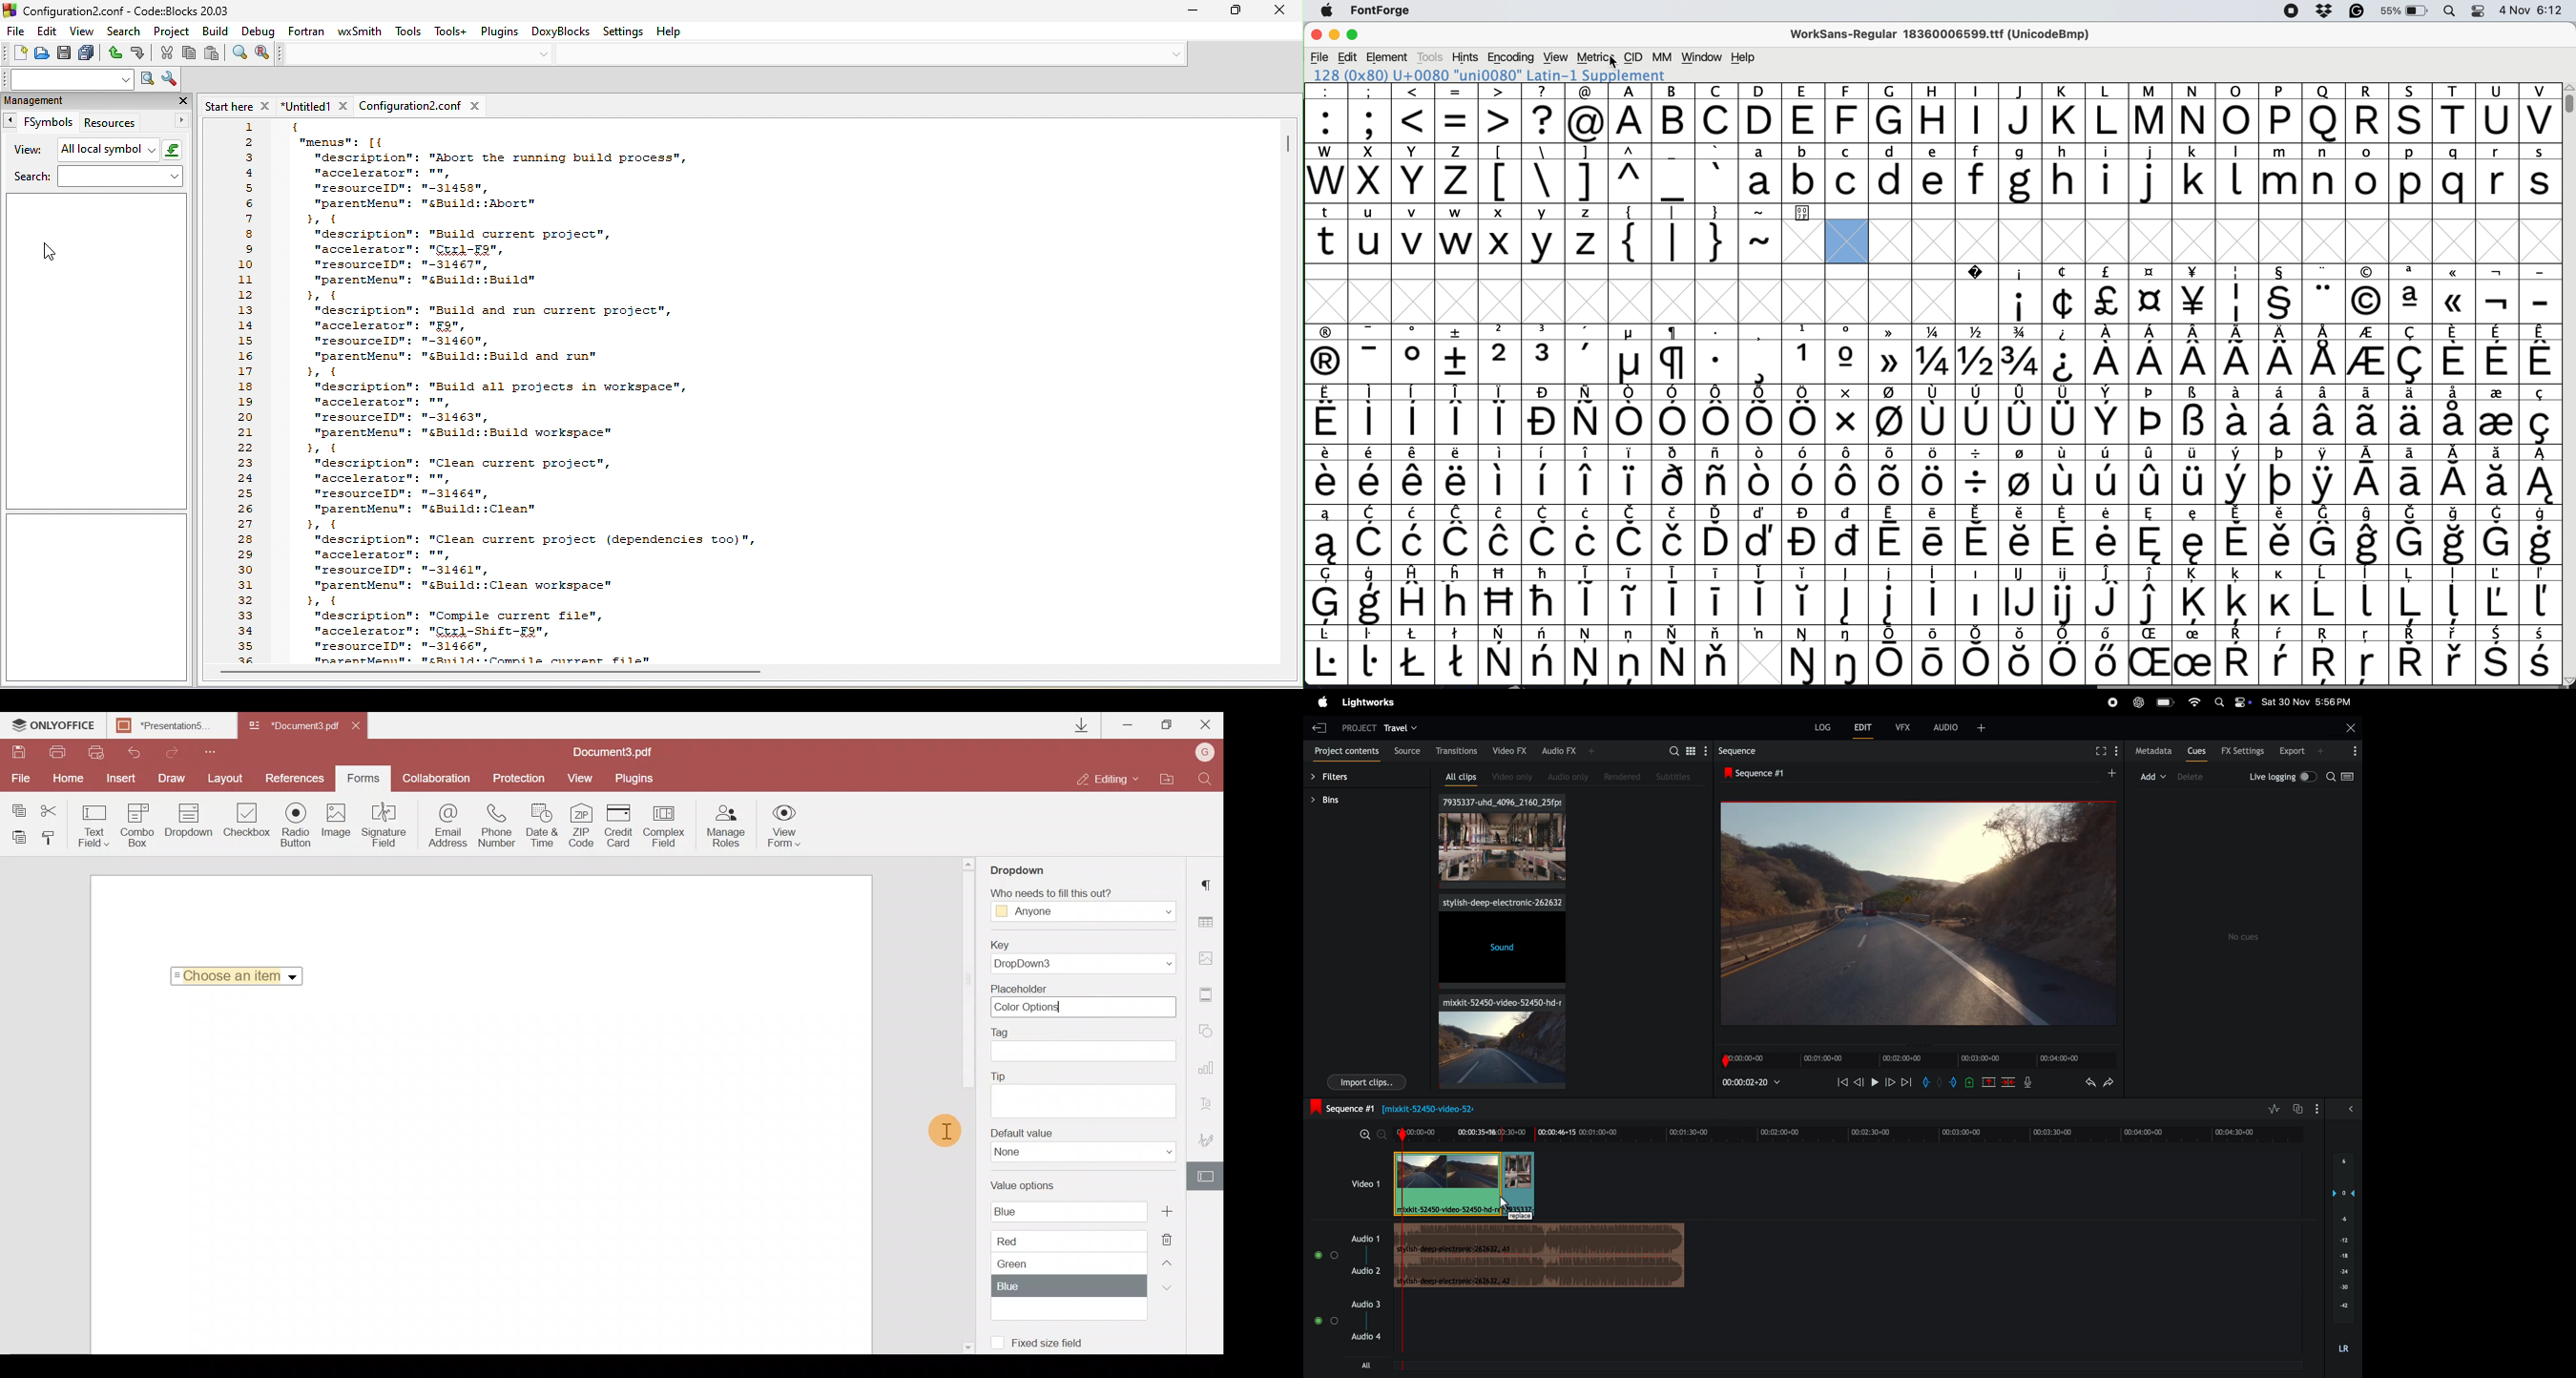 Image resolution: width=2576 pixels, height=1400 pixels. Describe the element at coordinates (584, 778) in the screenshot. I see `View` at that location.